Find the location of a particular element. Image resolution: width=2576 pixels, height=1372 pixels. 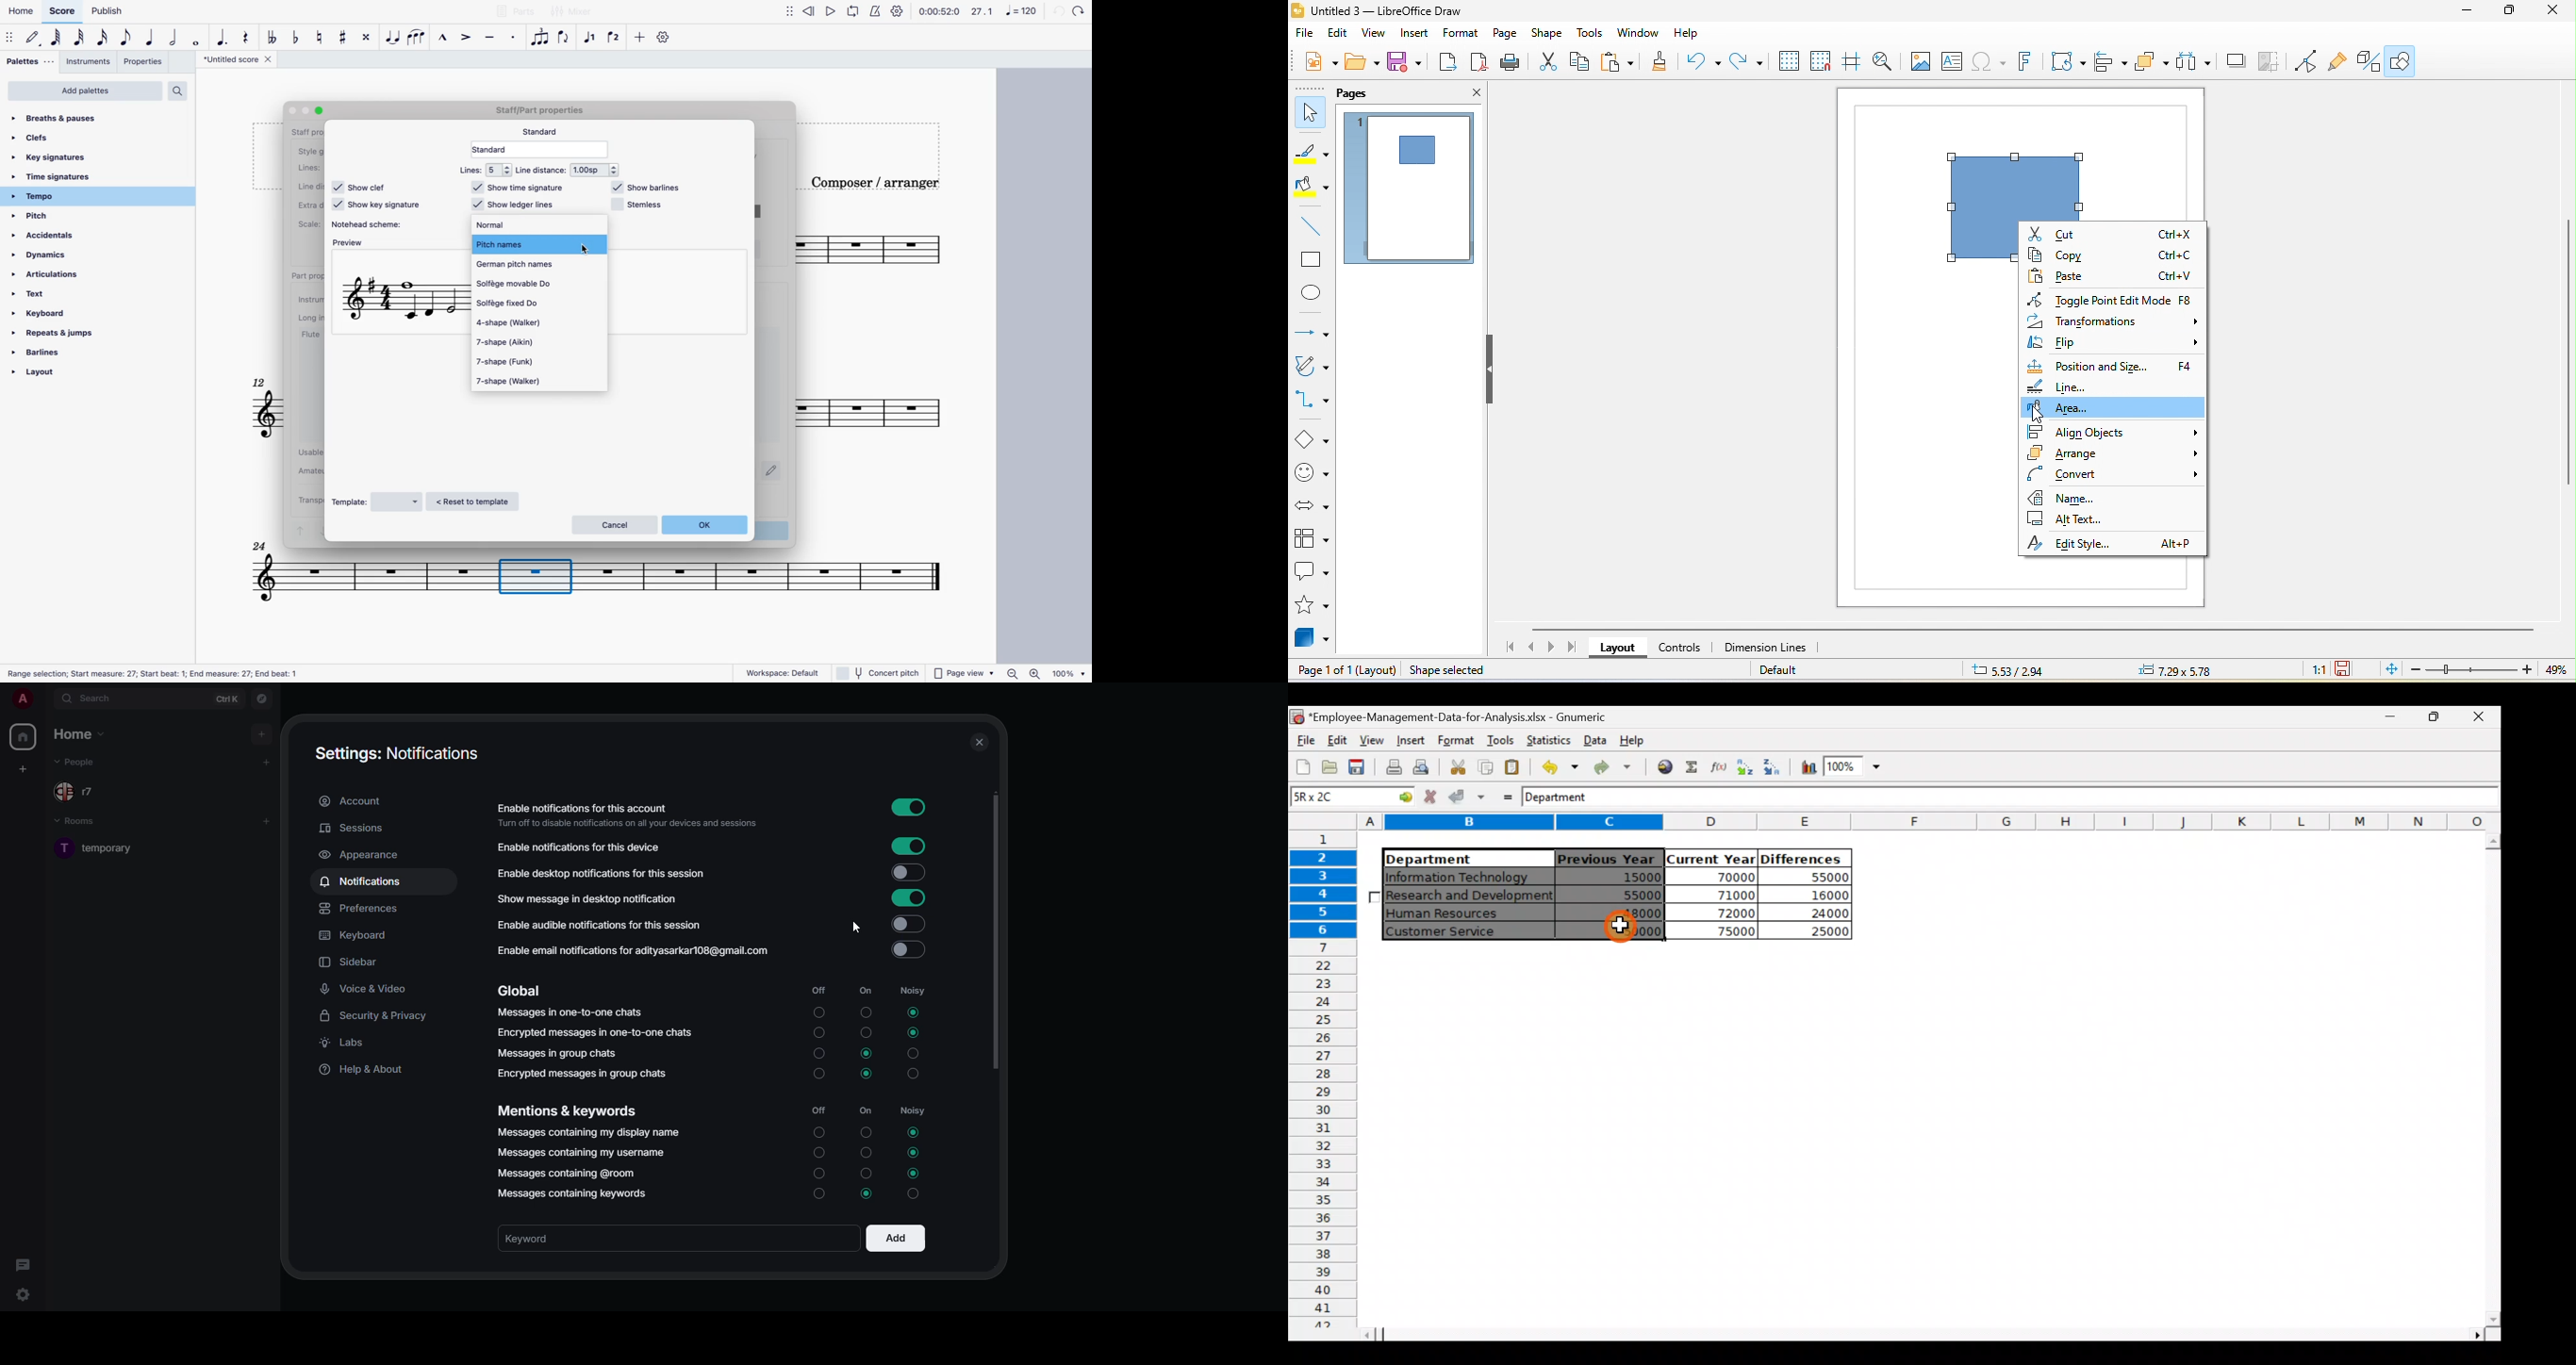

shape is located at coordinates (2010, 183).